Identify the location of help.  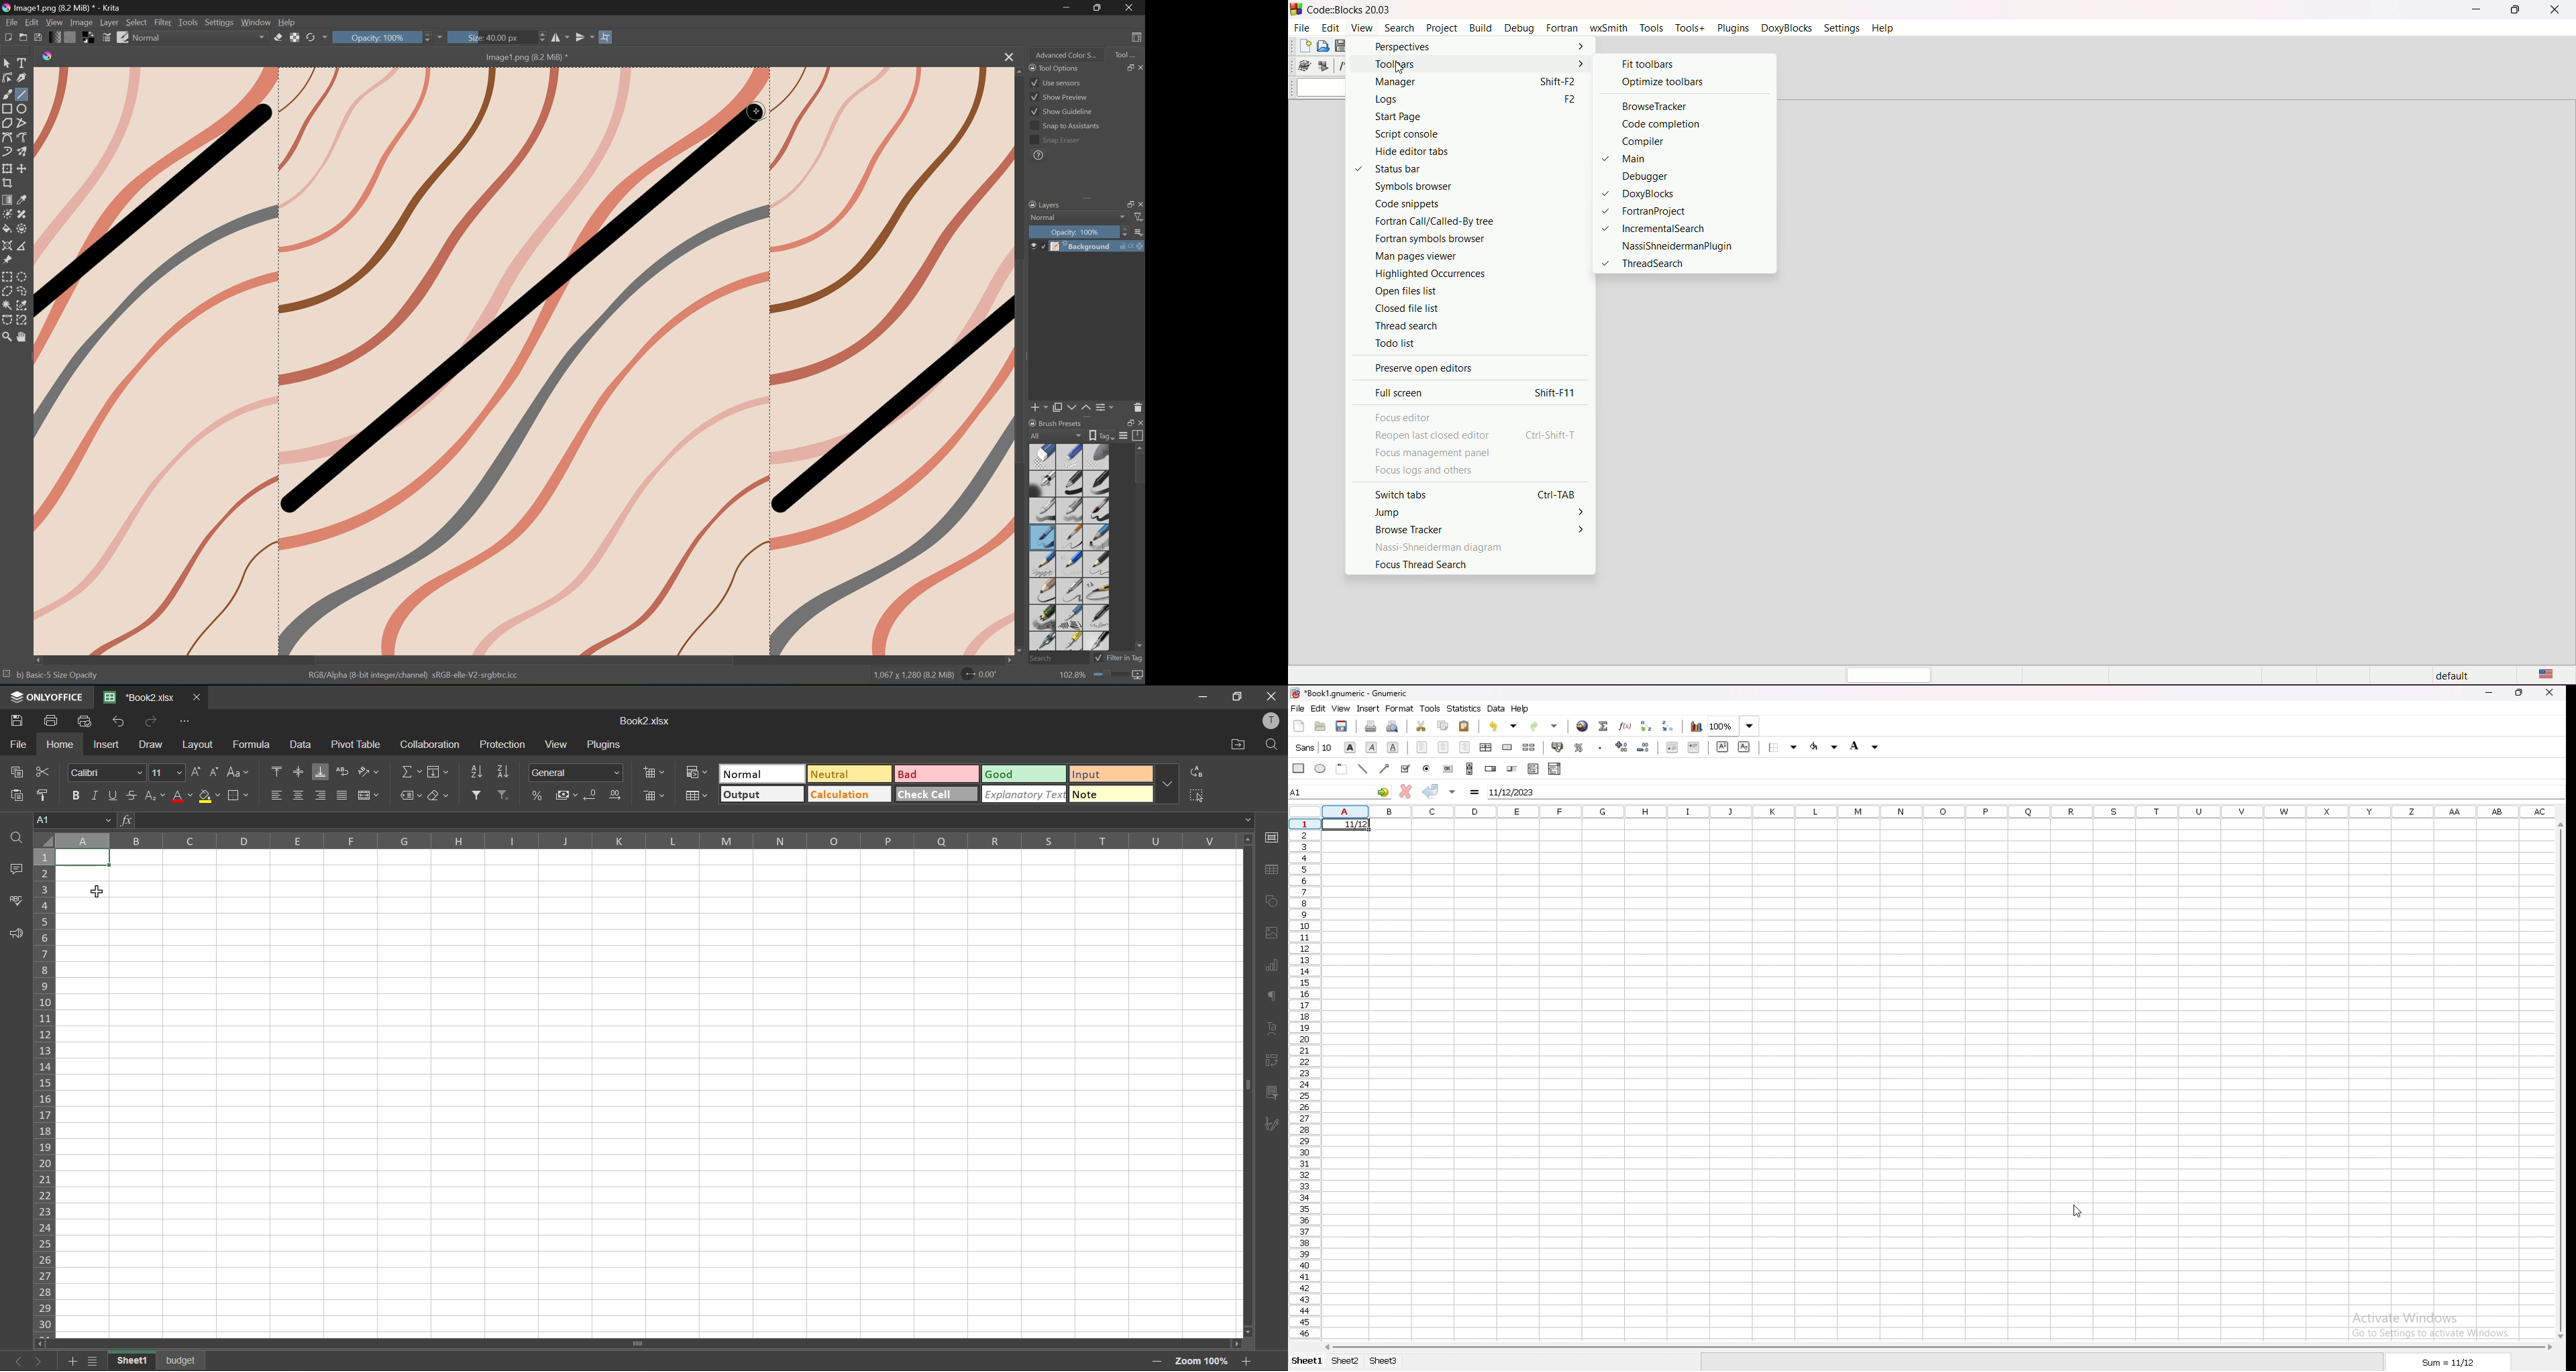
(1522, 709).